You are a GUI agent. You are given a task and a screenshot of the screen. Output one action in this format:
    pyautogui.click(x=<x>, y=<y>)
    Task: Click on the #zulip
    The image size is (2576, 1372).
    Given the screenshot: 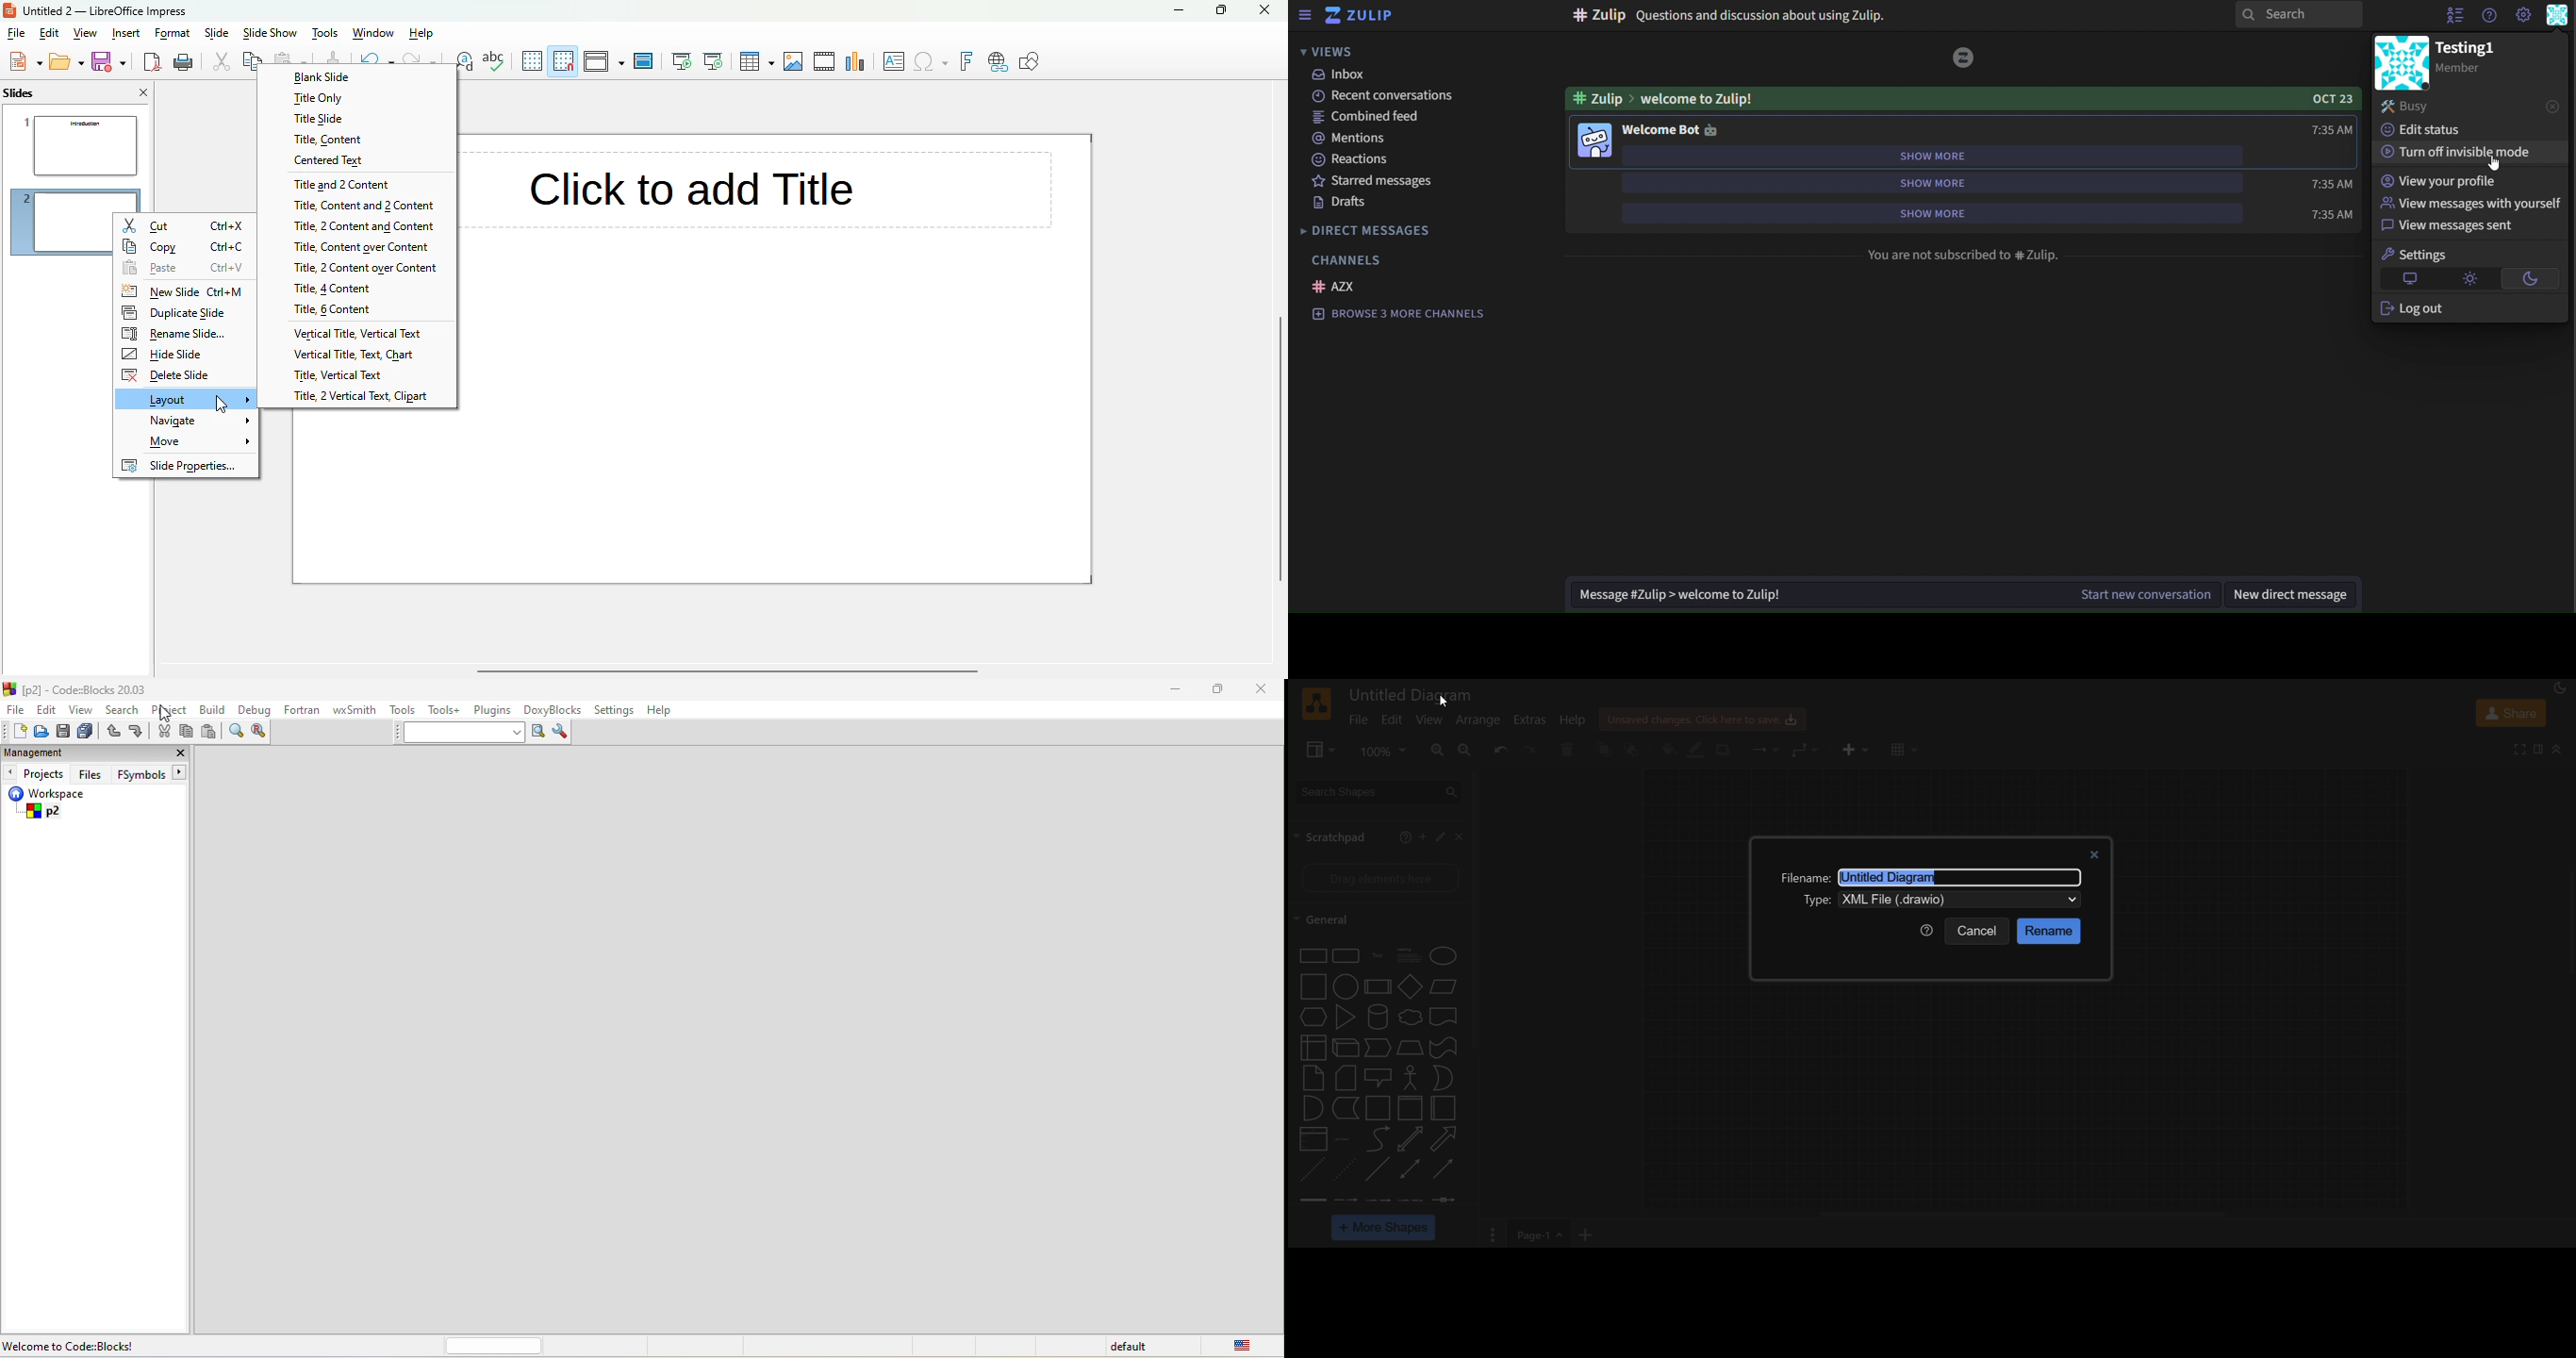 What is the action you would take?
    pyautogui.click(x=1592, y=100)
    